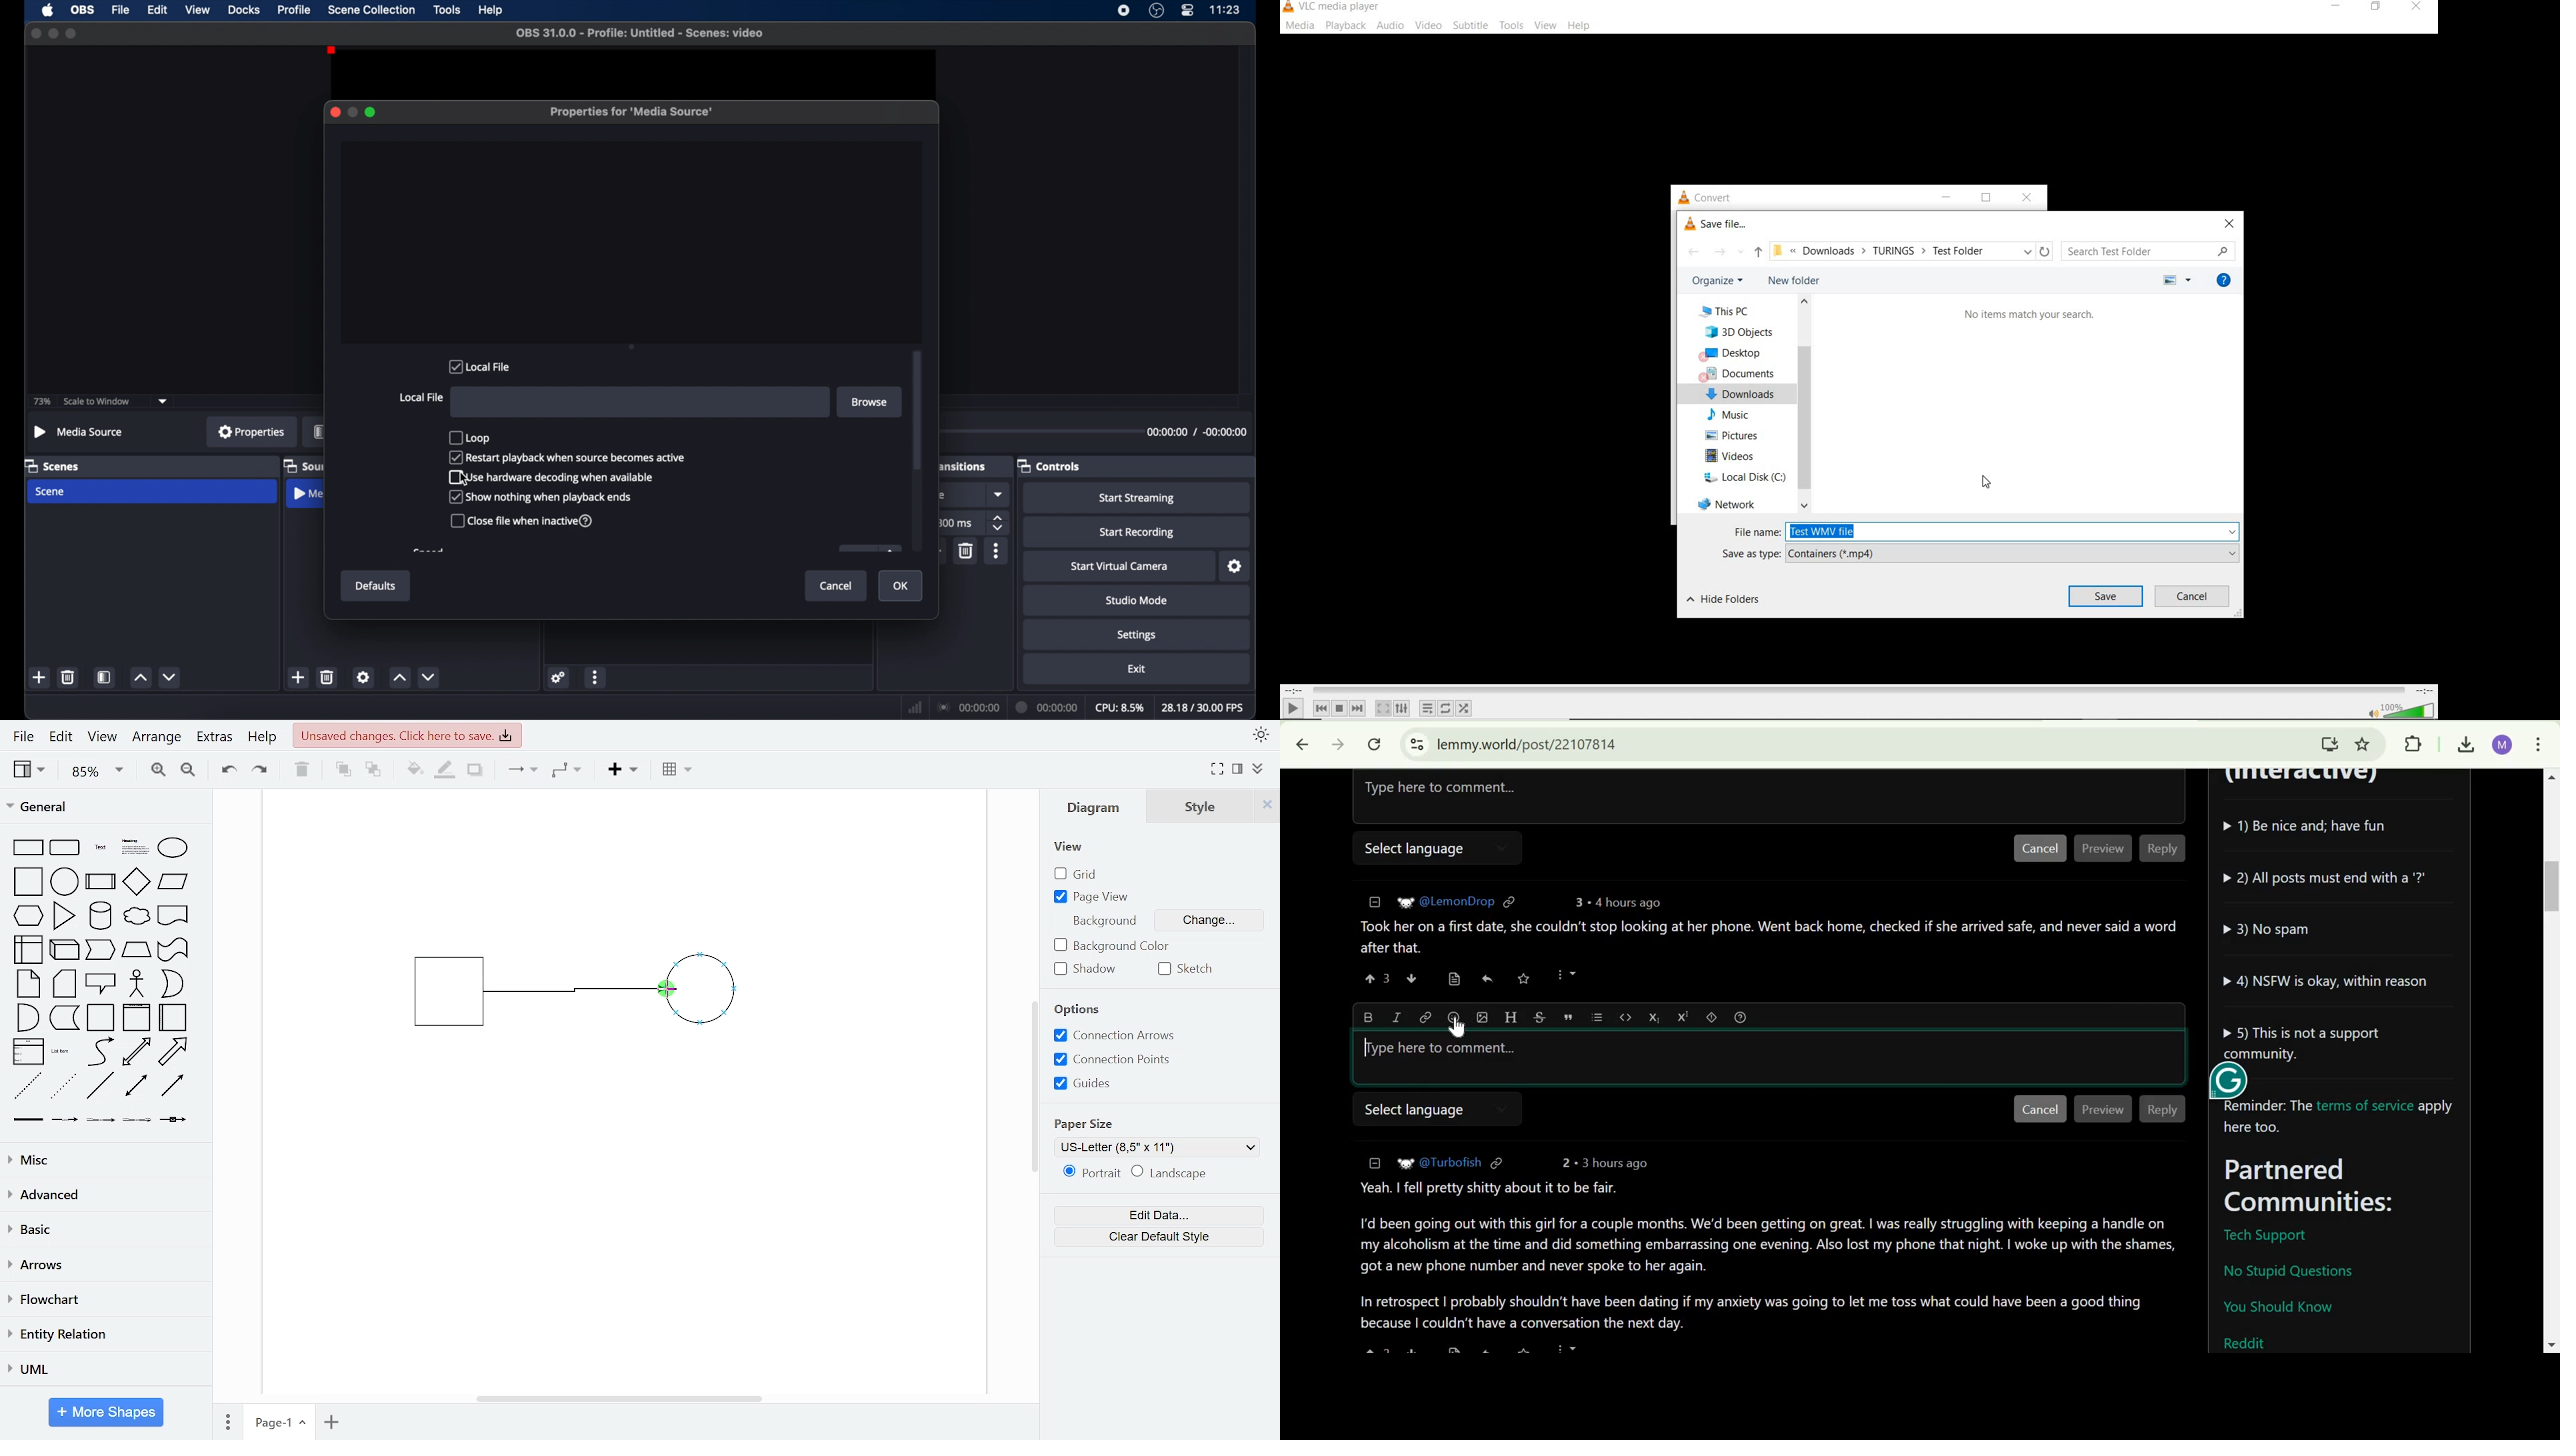 This screenshot has width=2576, height=1456. I want to click on scene filters, so click(105, 677).